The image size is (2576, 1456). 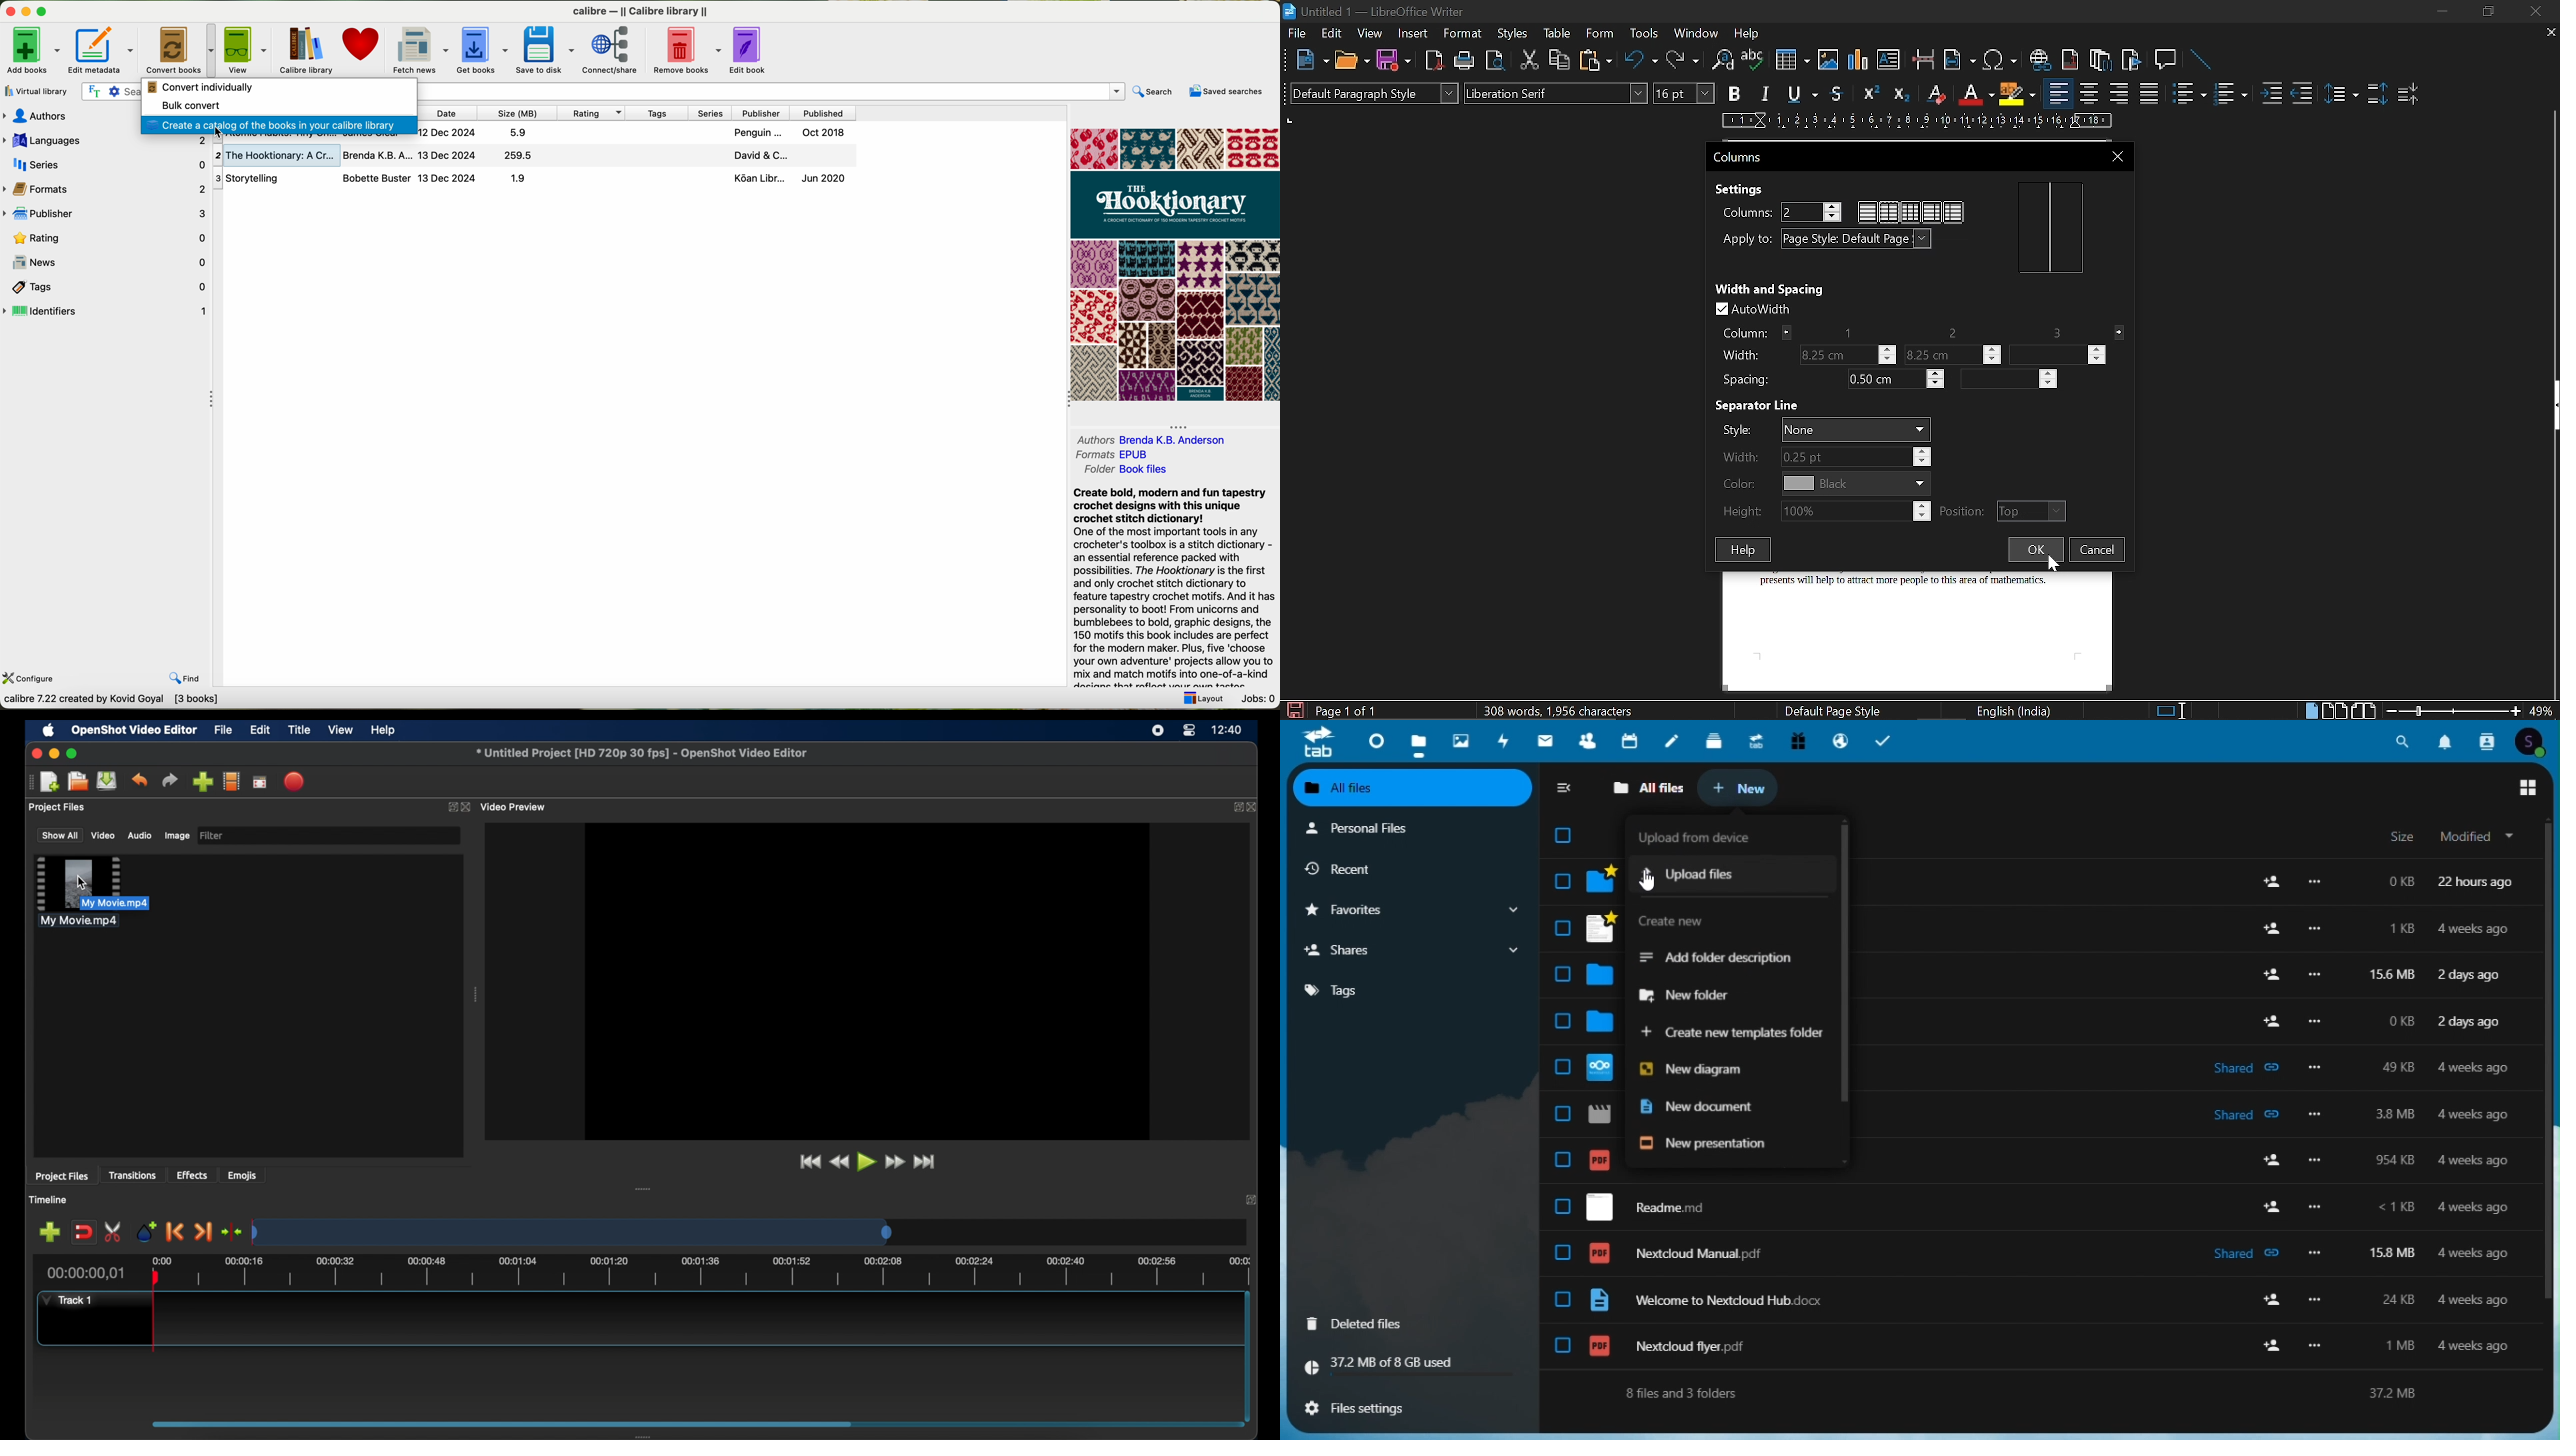 What do you see at coordinates (593, 113) in the screenshot?
I see `rating` at bounding box center [593, 113].